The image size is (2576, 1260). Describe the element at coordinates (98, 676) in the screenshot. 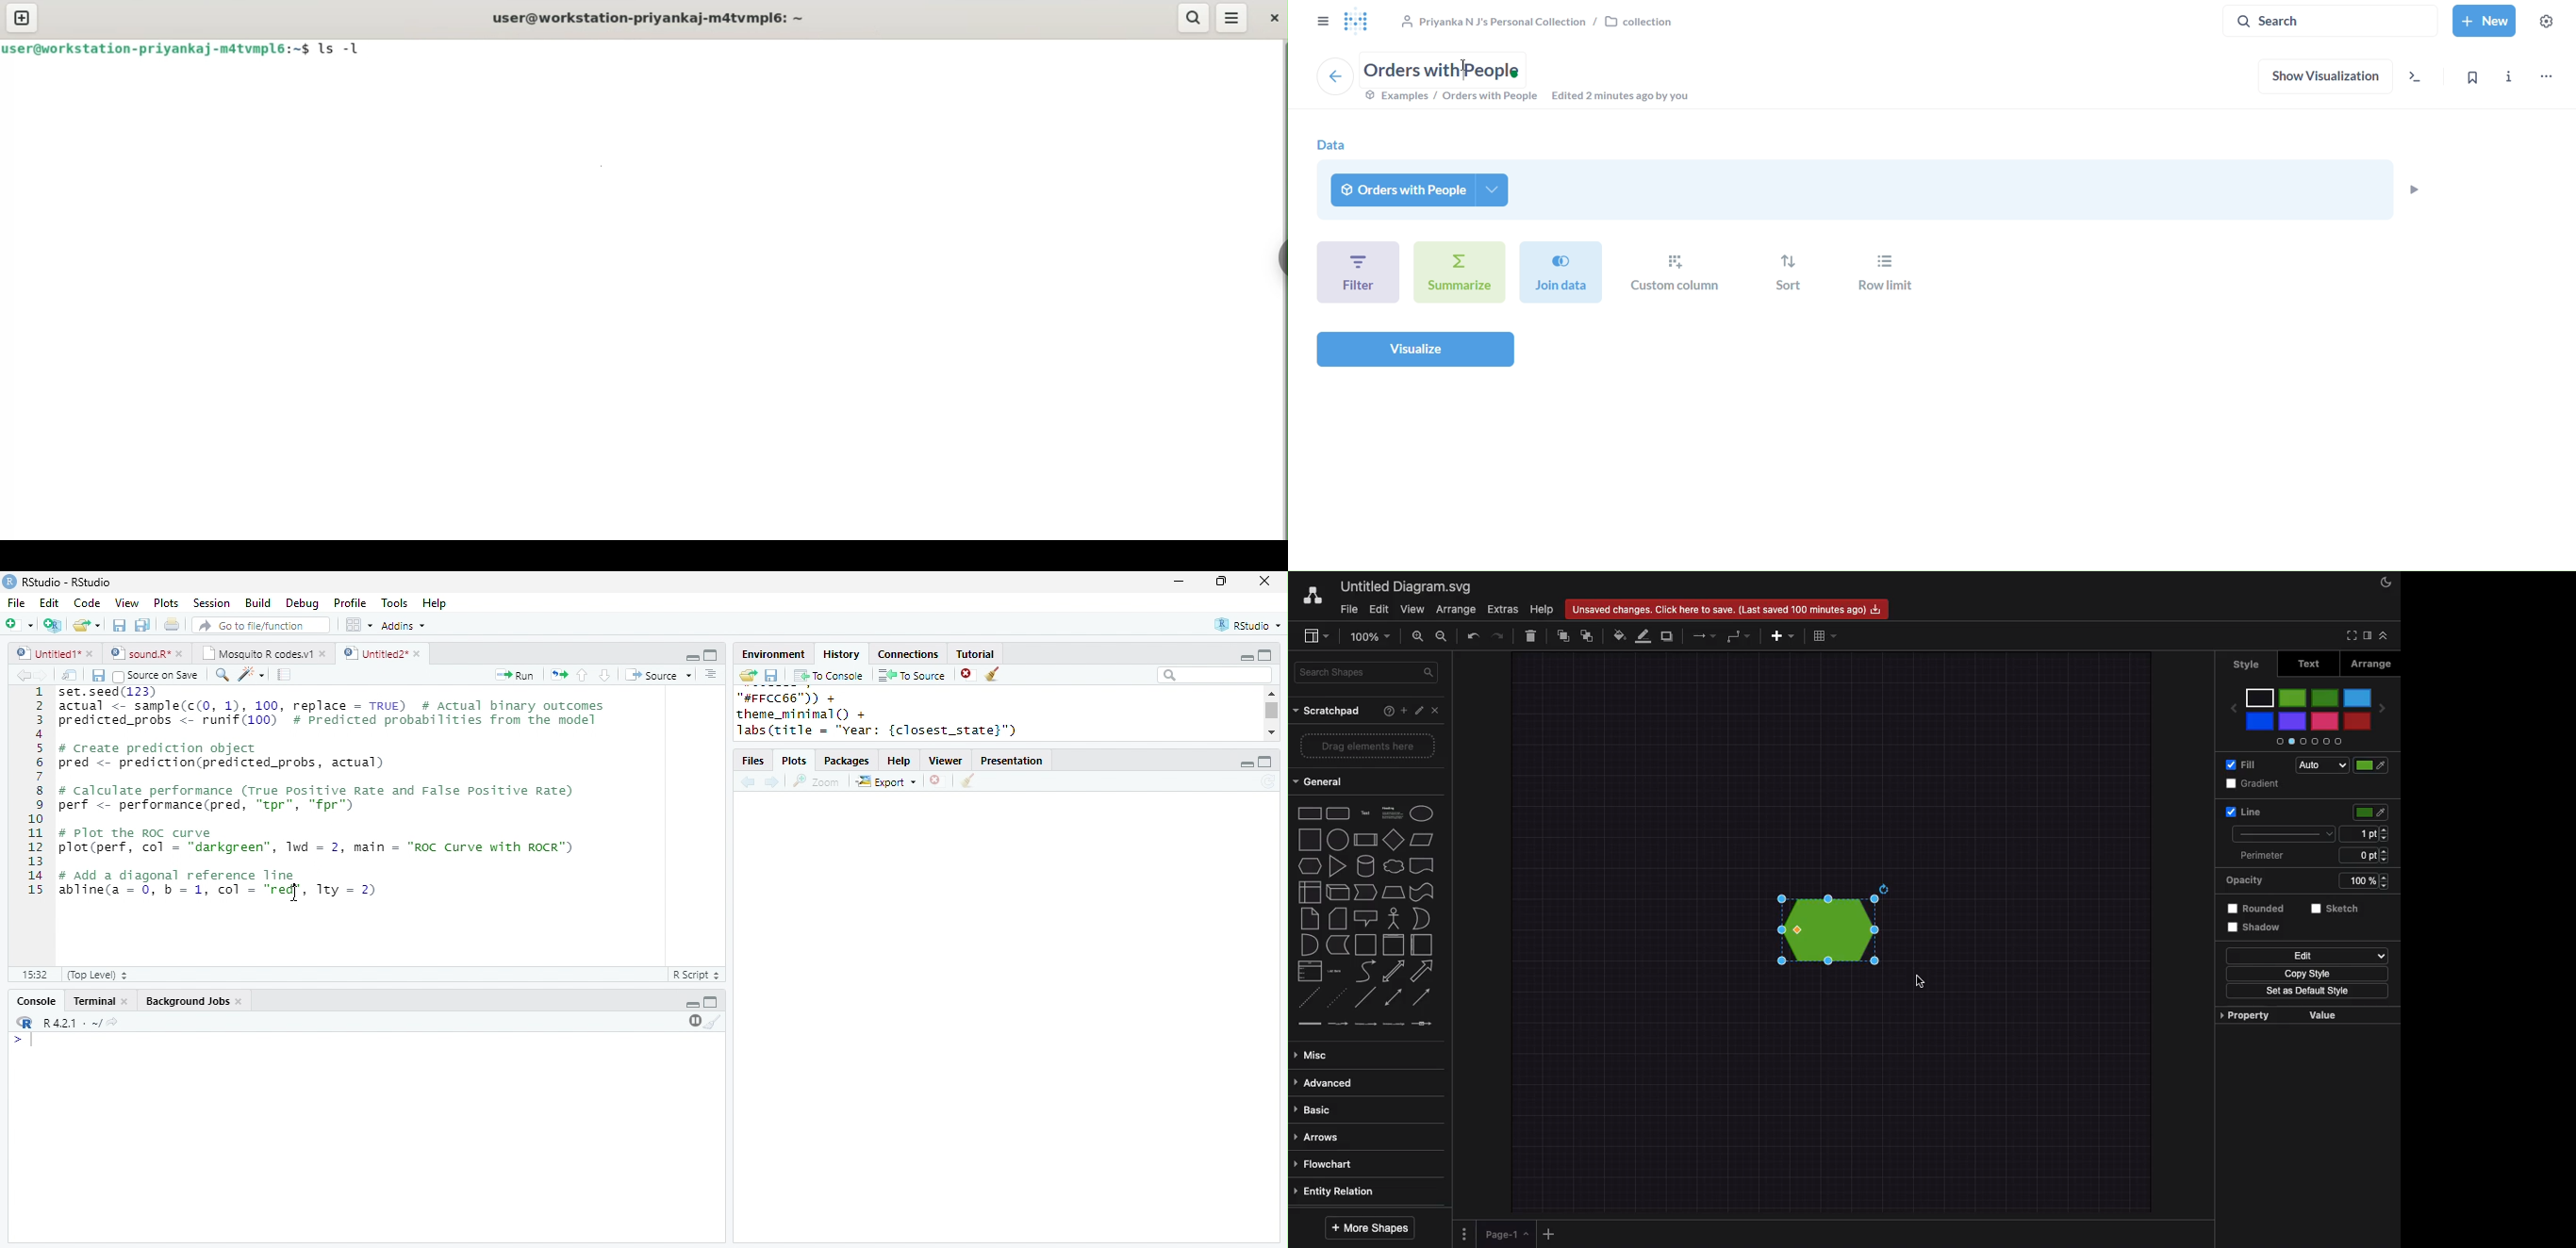

I see `save` at that location.